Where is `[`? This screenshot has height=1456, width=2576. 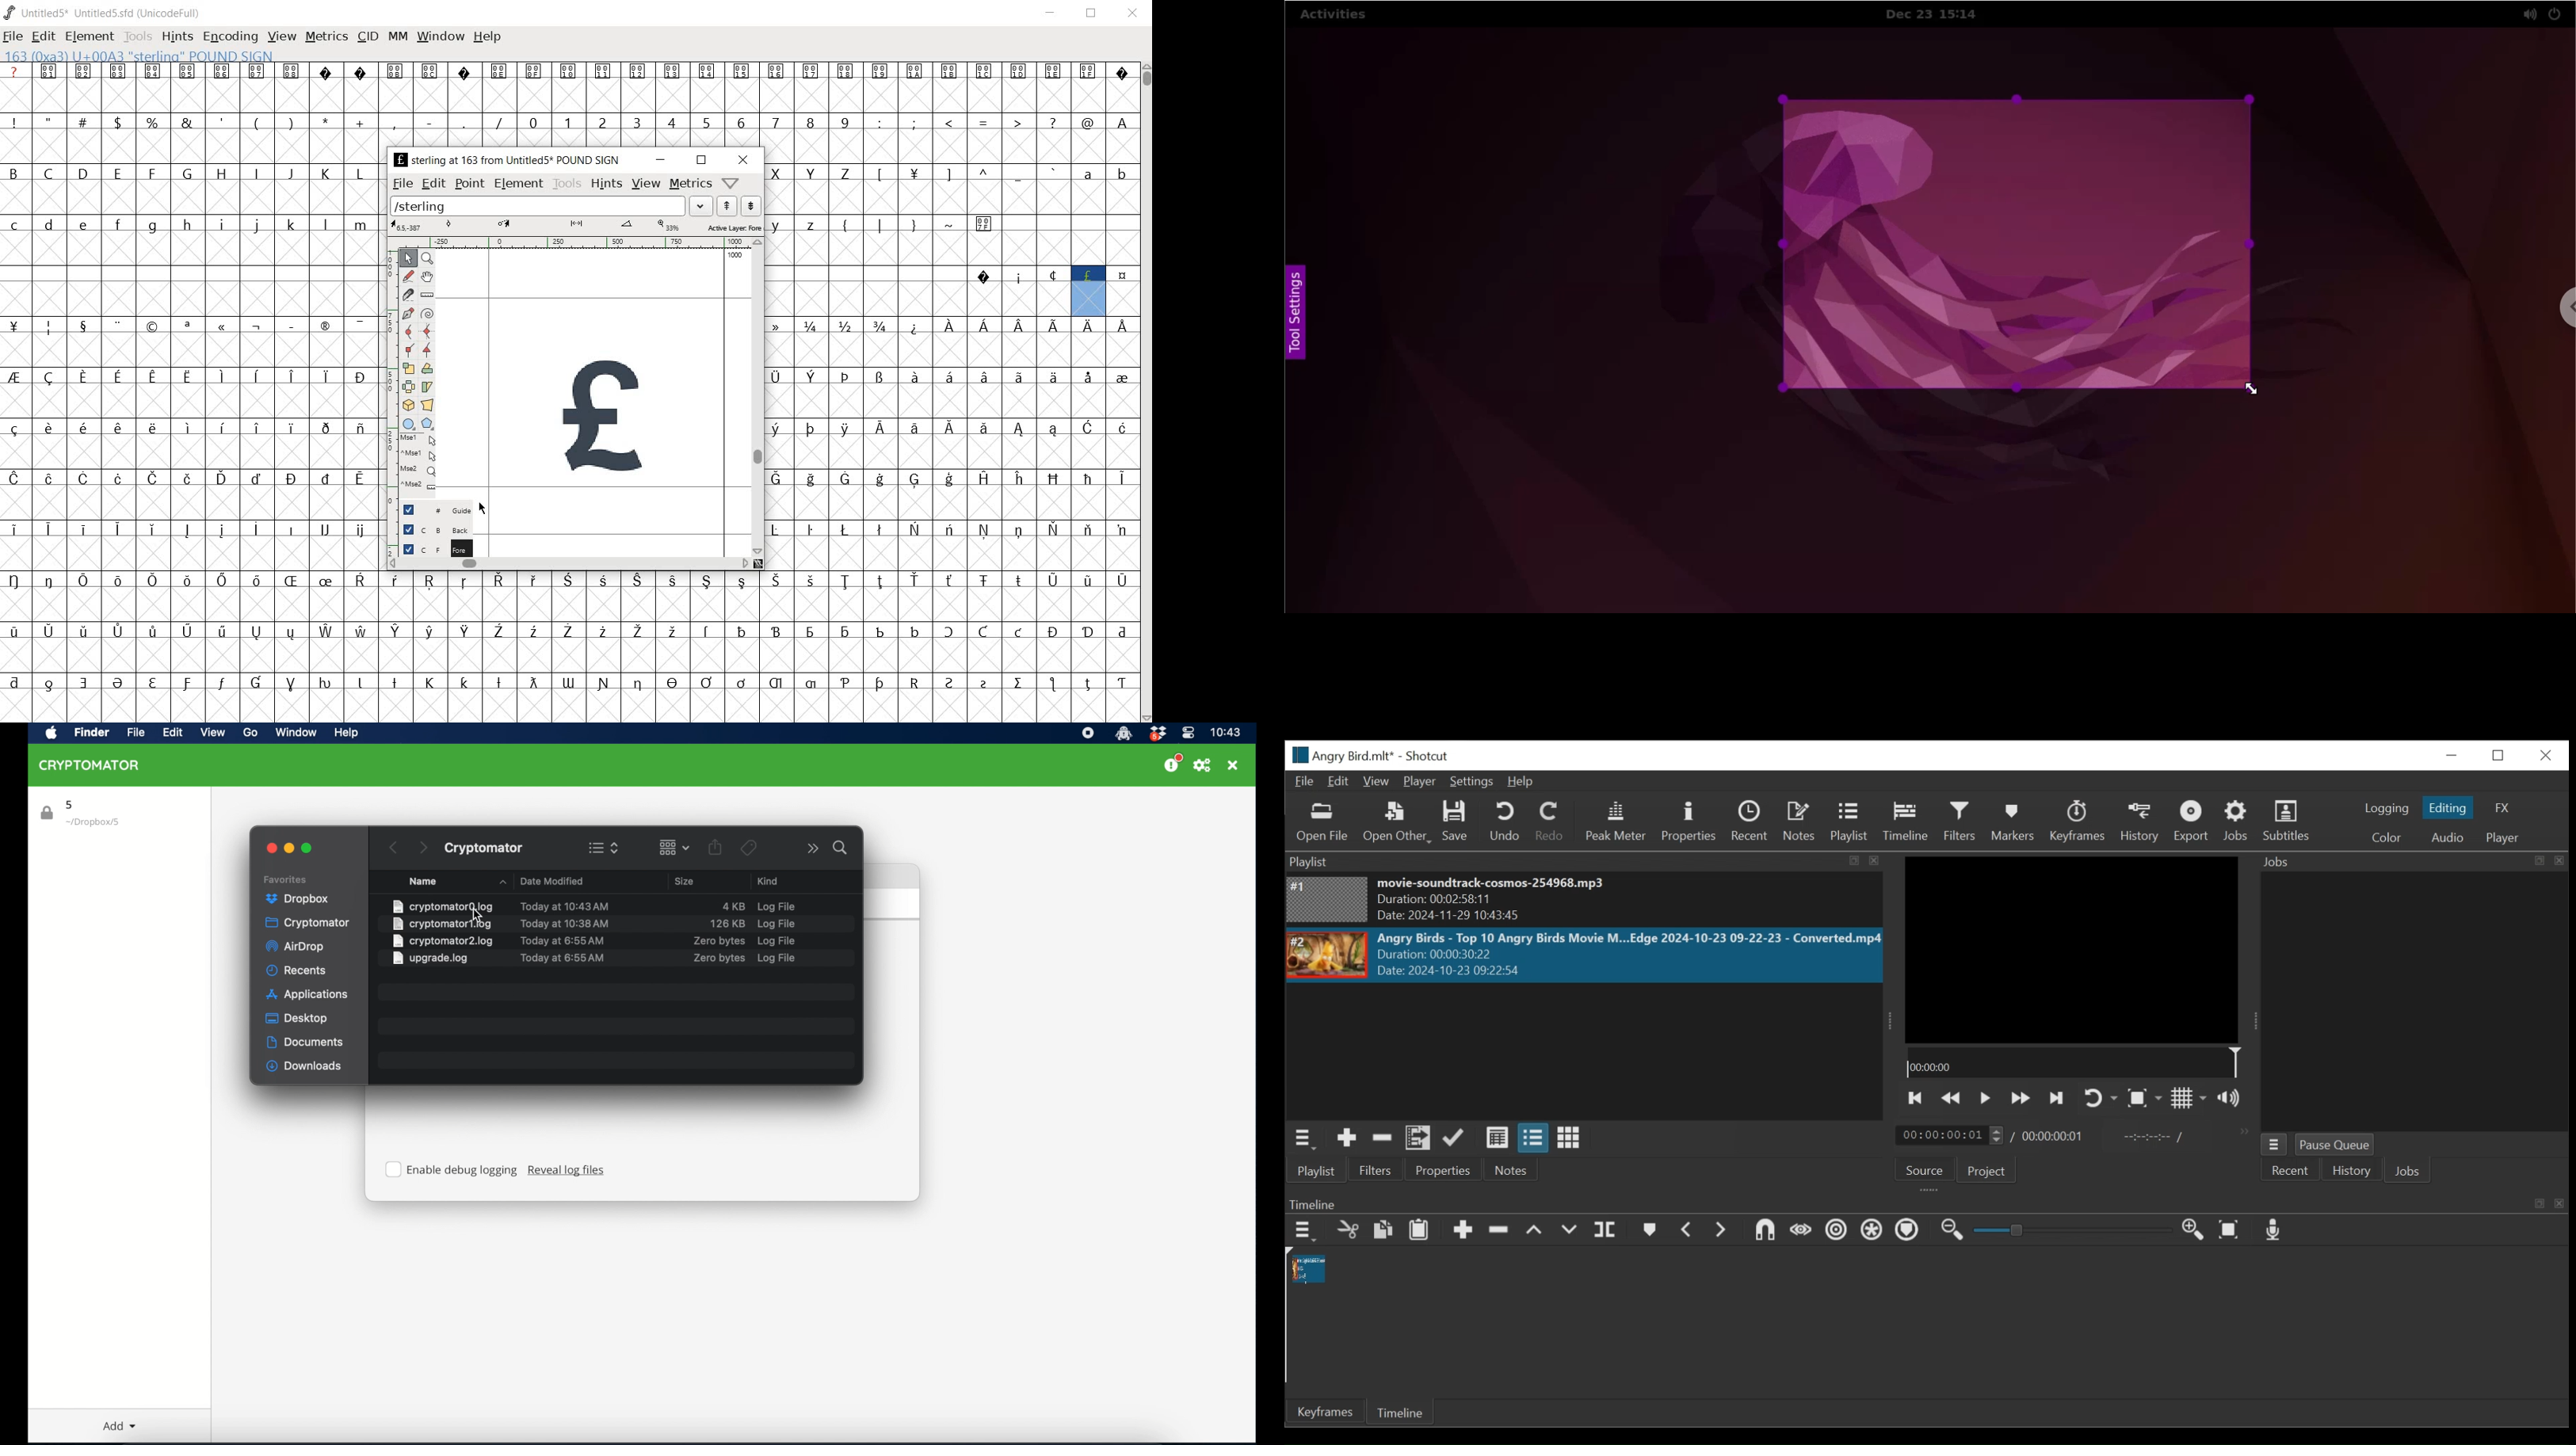
[ is located at coordinates (878, 175).